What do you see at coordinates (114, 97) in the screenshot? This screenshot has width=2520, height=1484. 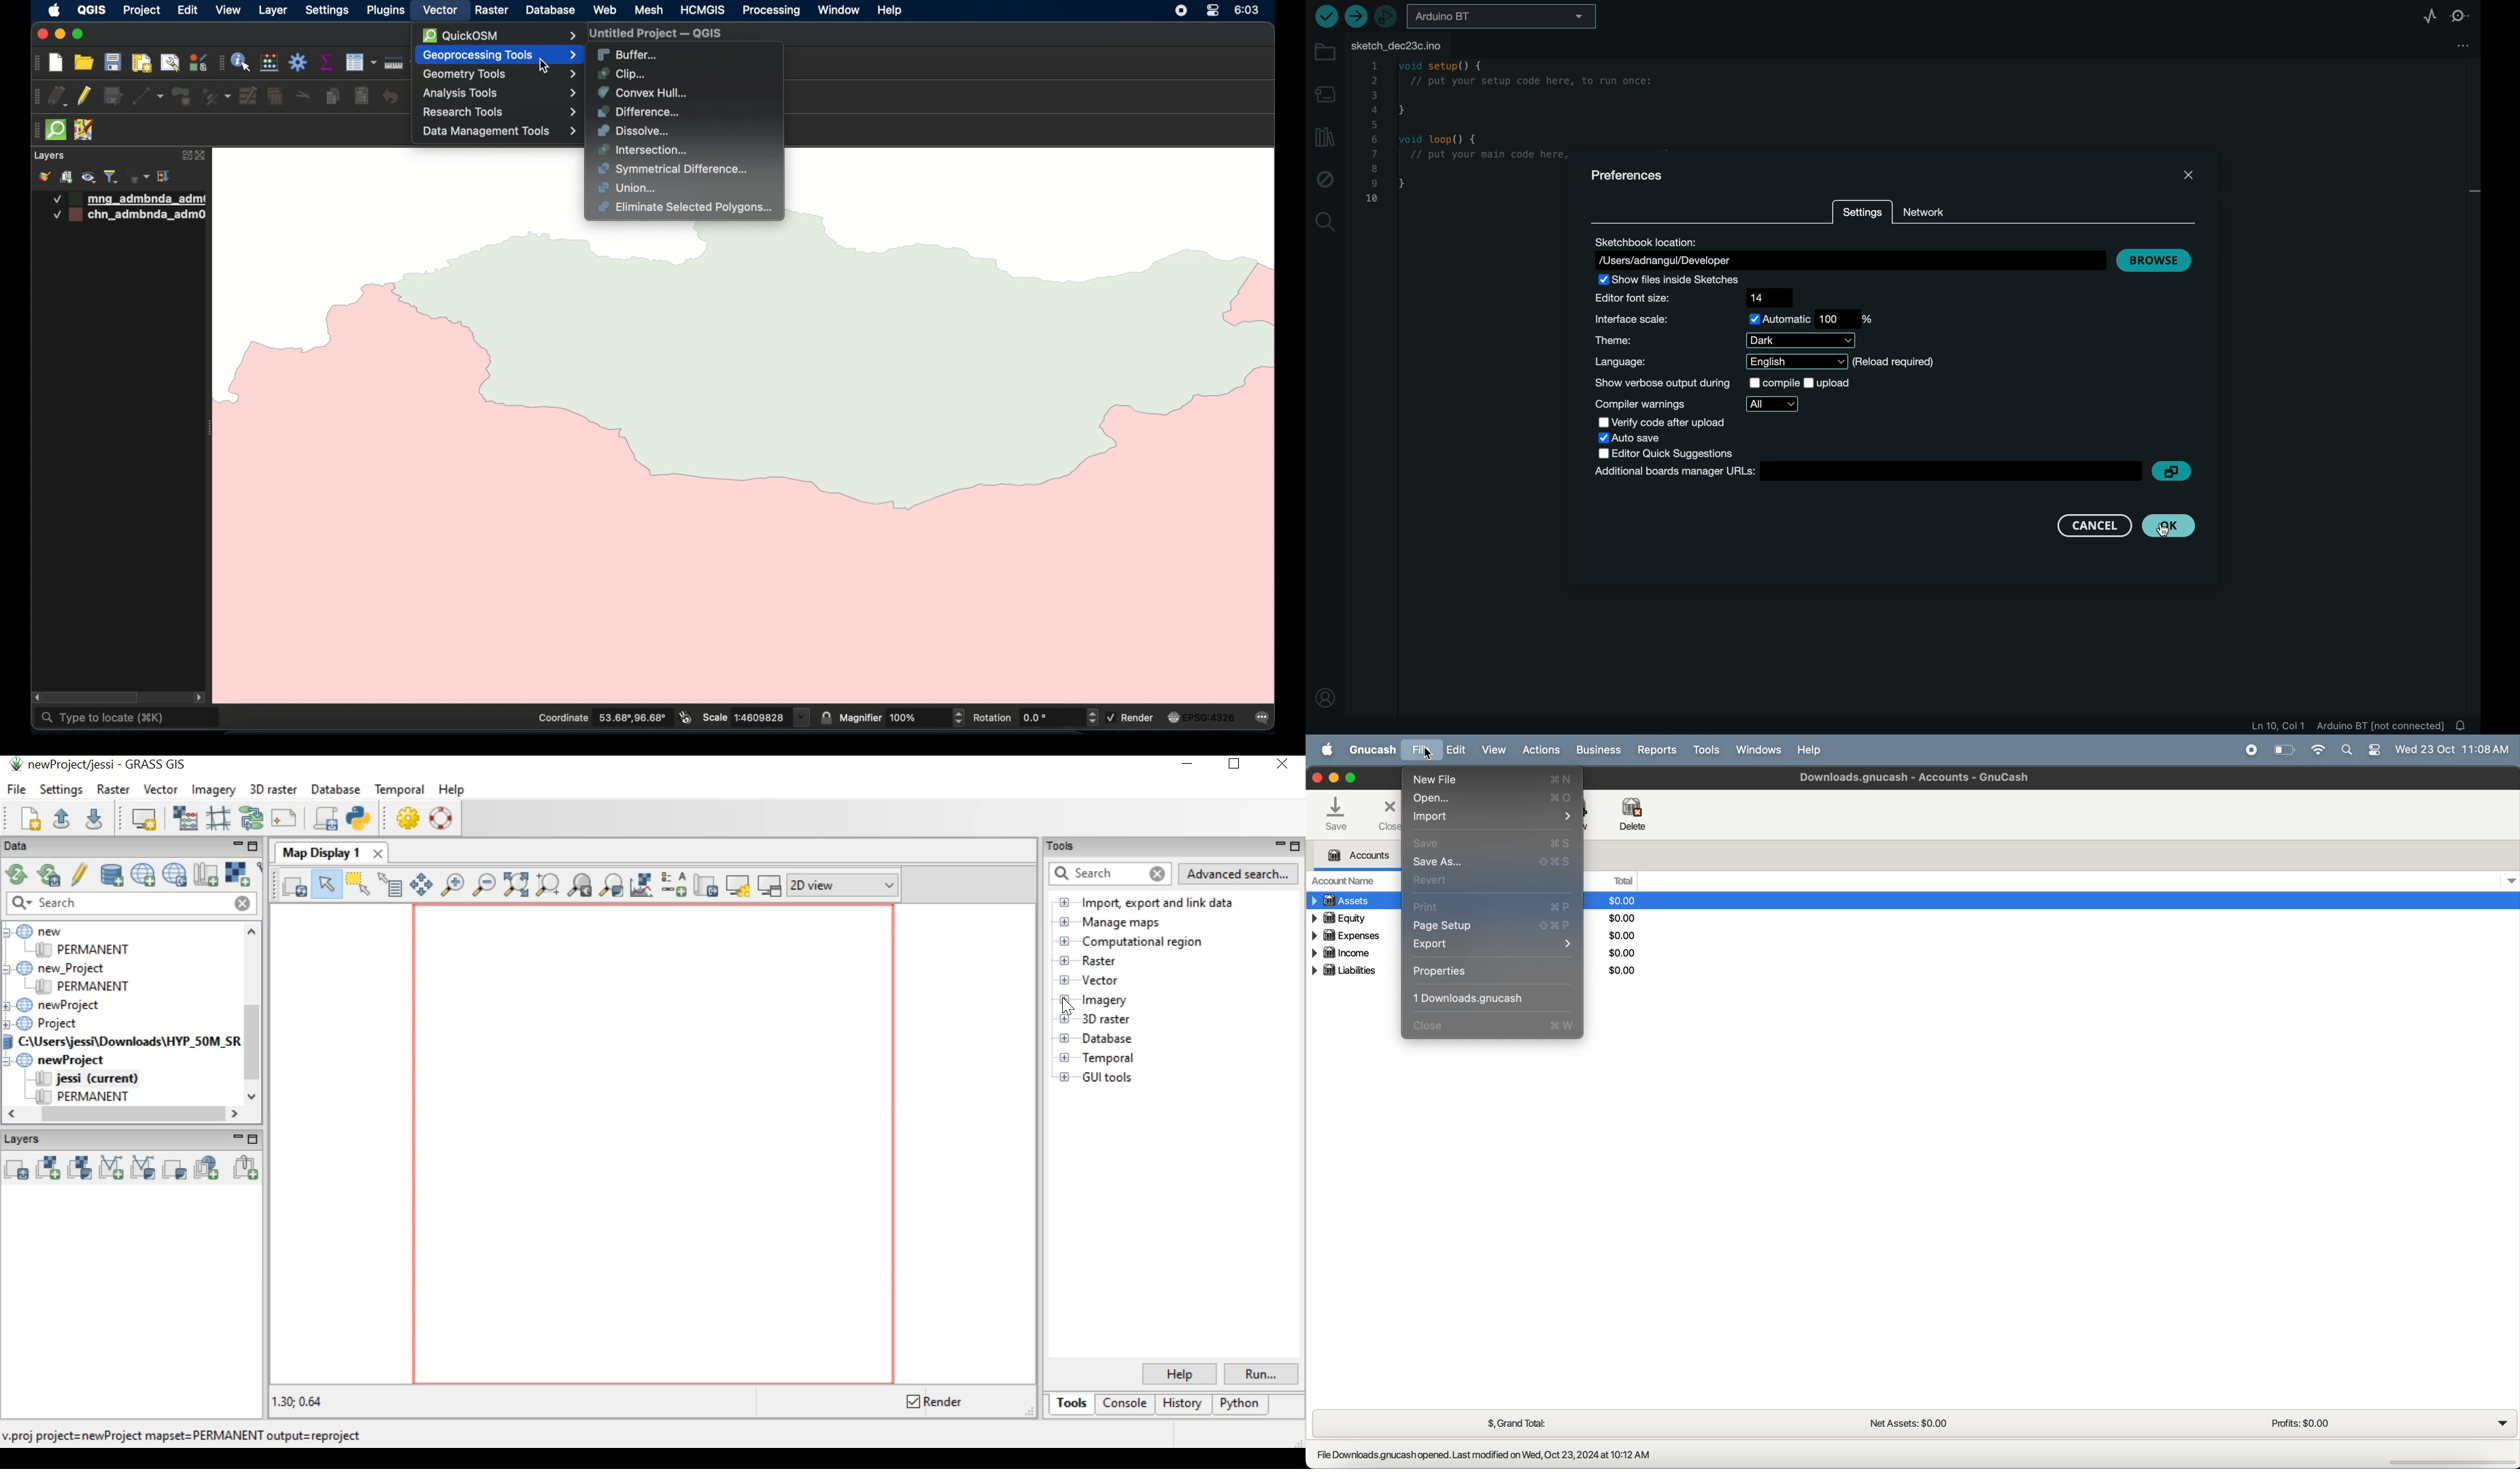 I see `save edits` at bounding box center [114, 97].